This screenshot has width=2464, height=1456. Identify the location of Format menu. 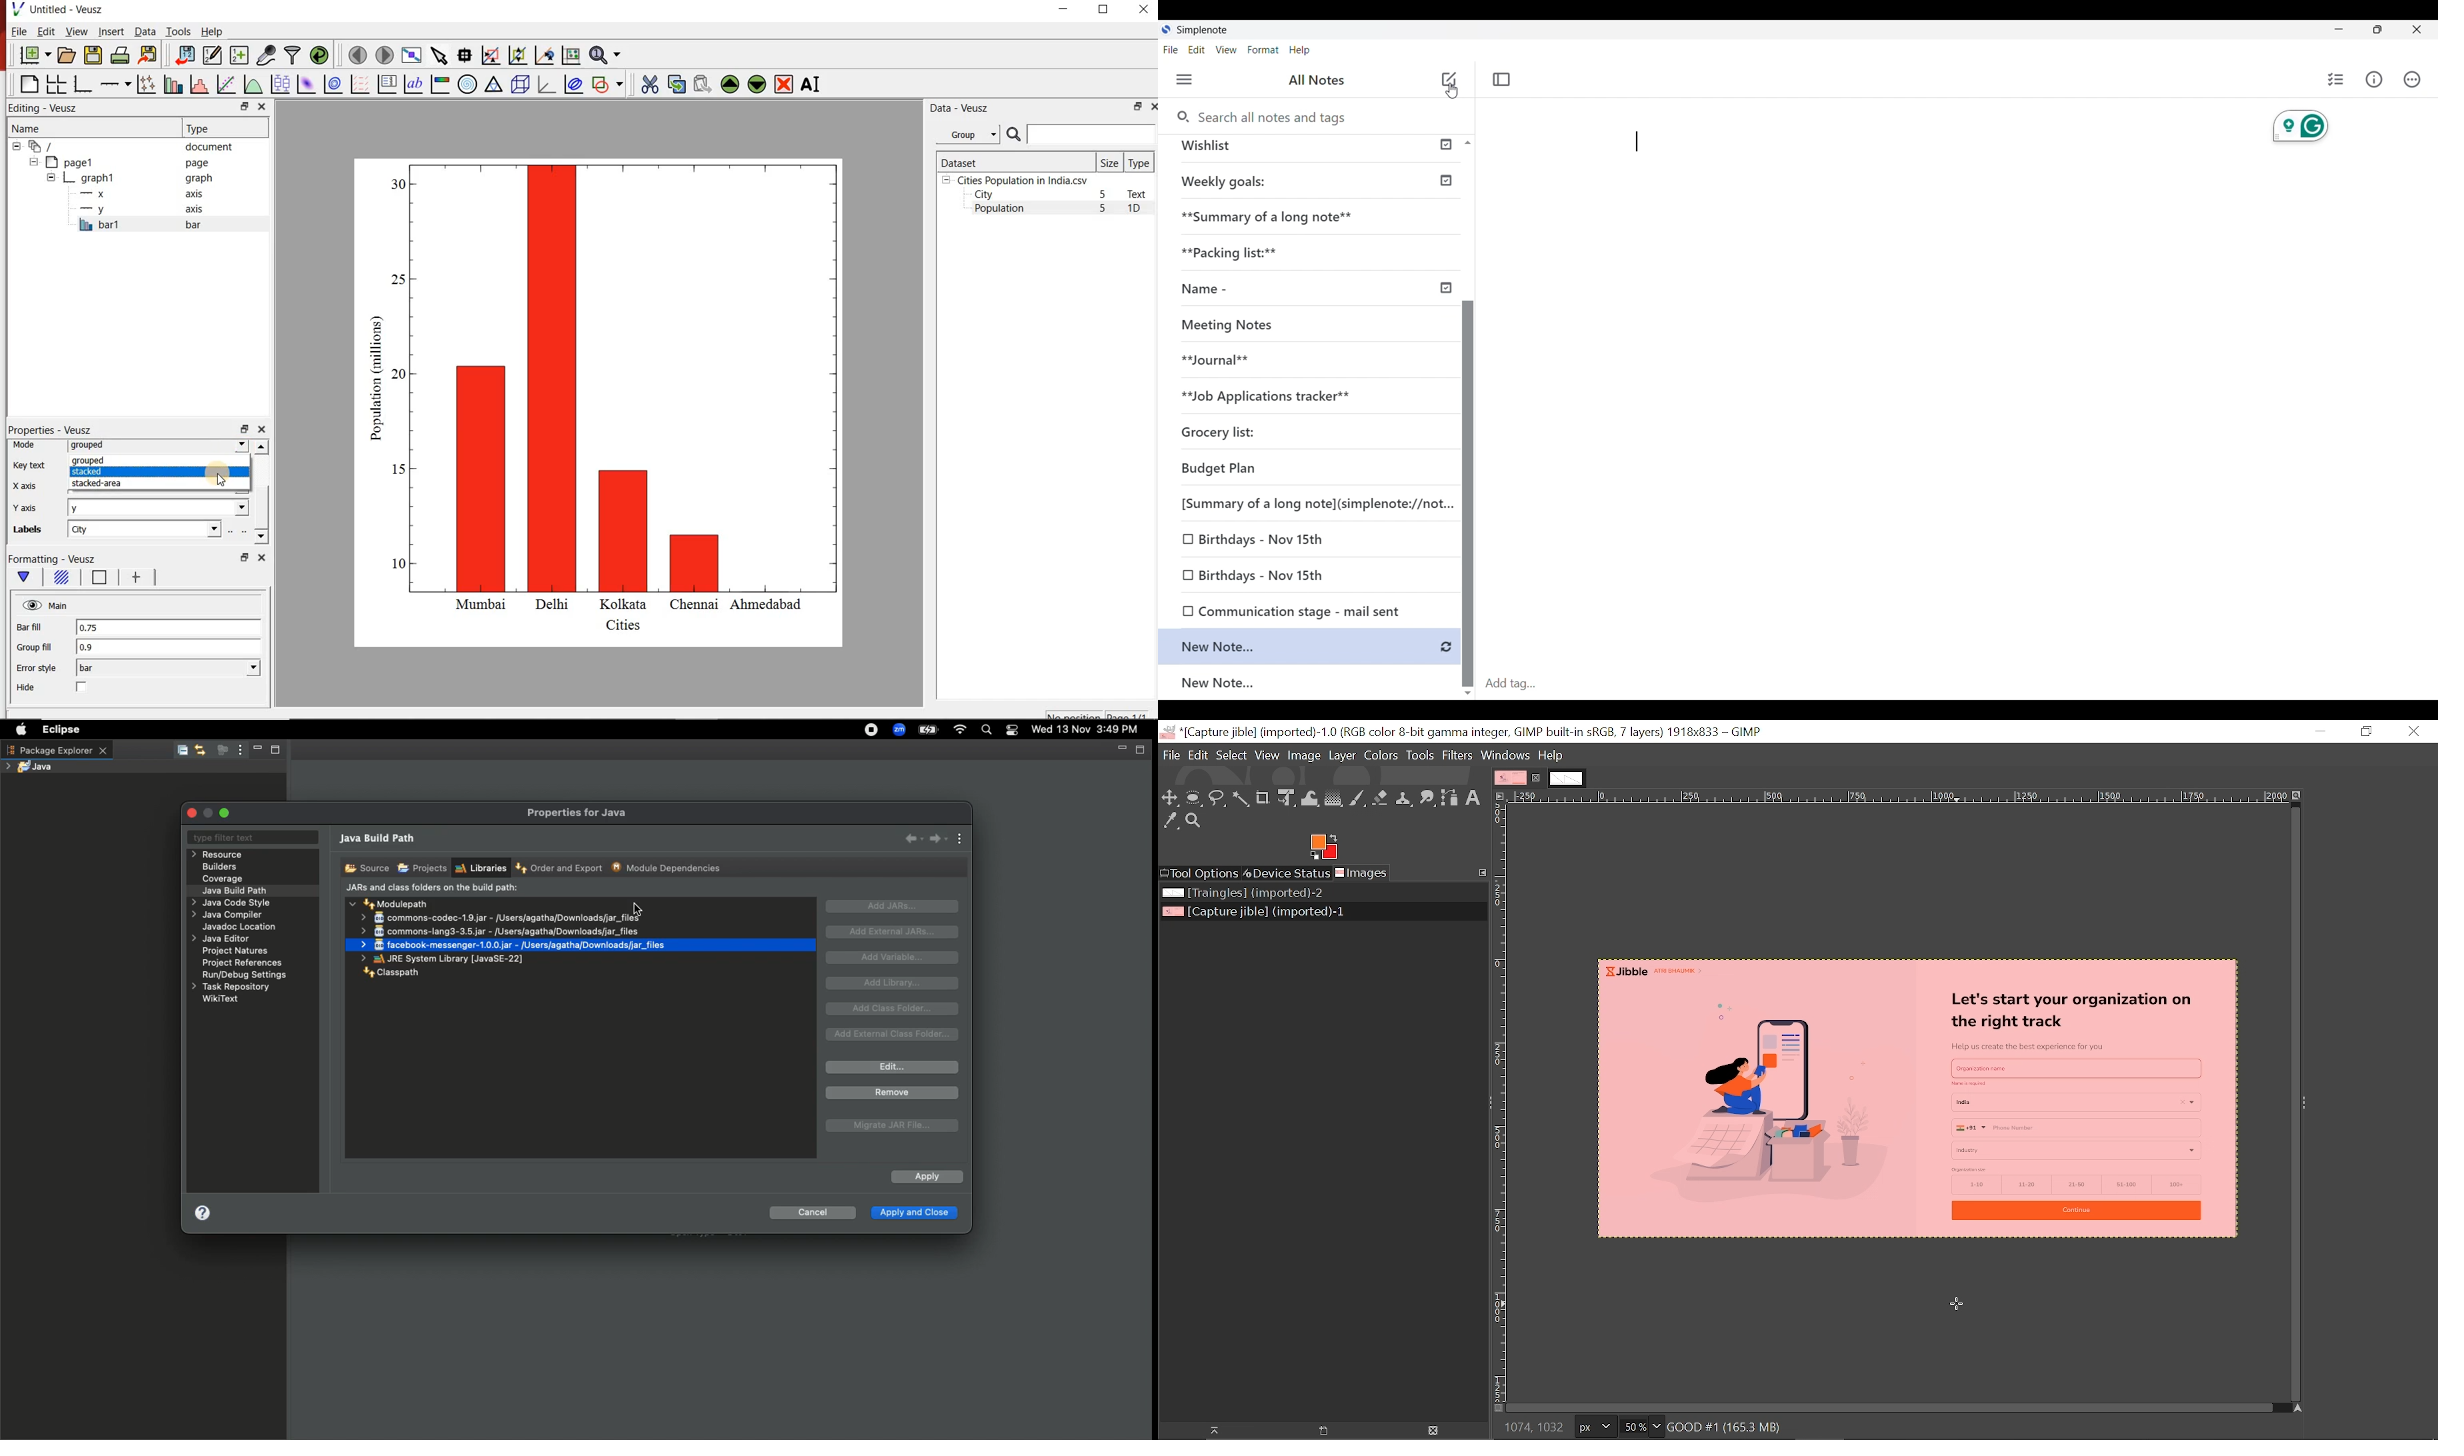
(1263, 50).